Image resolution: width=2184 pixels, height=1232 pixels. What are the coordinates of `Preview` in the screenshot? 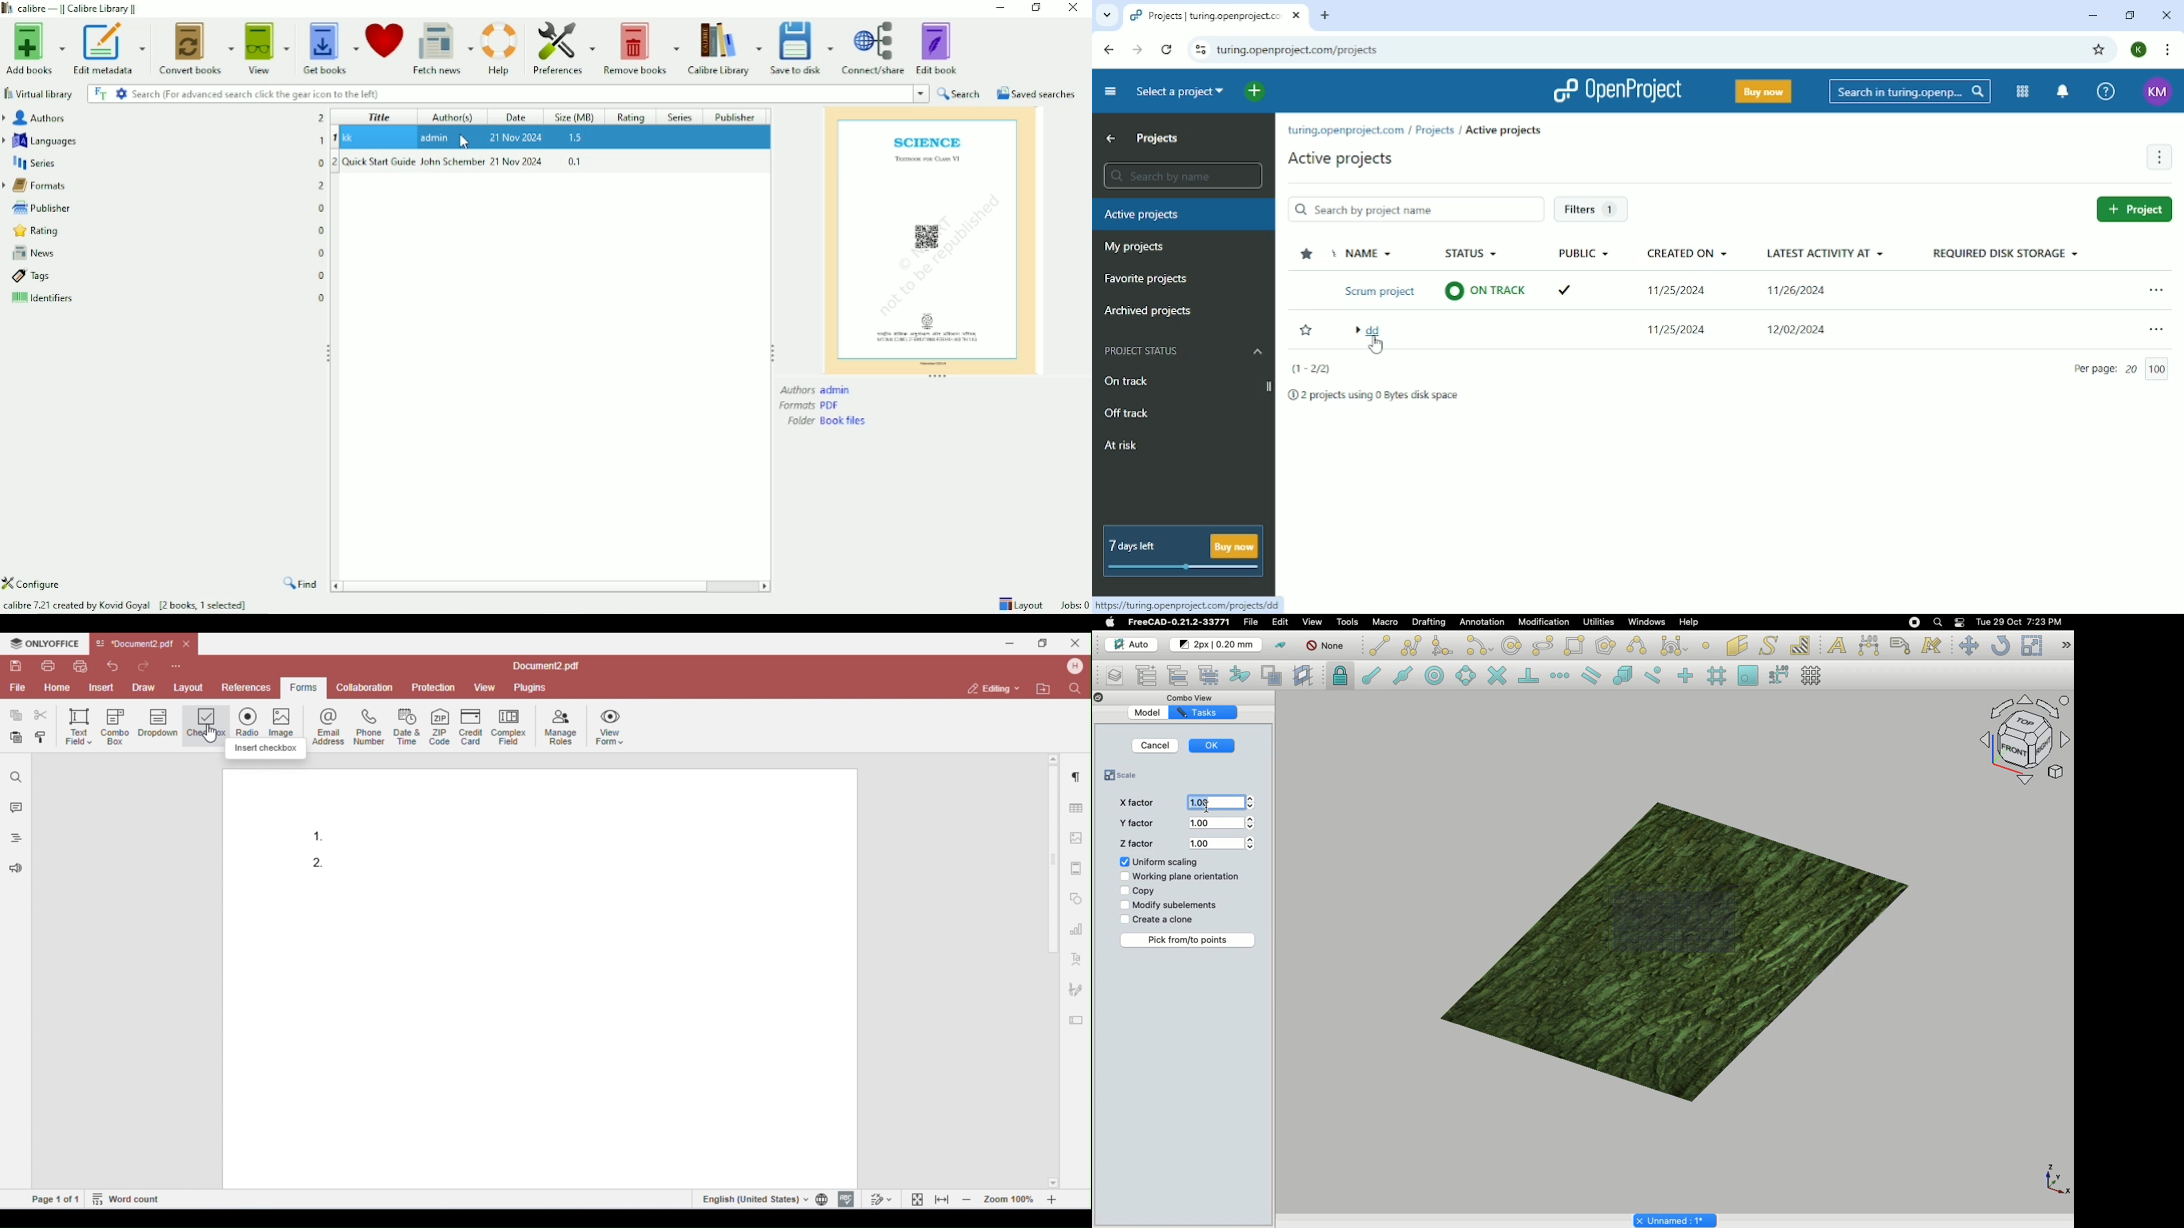 It's located at (932, 239).